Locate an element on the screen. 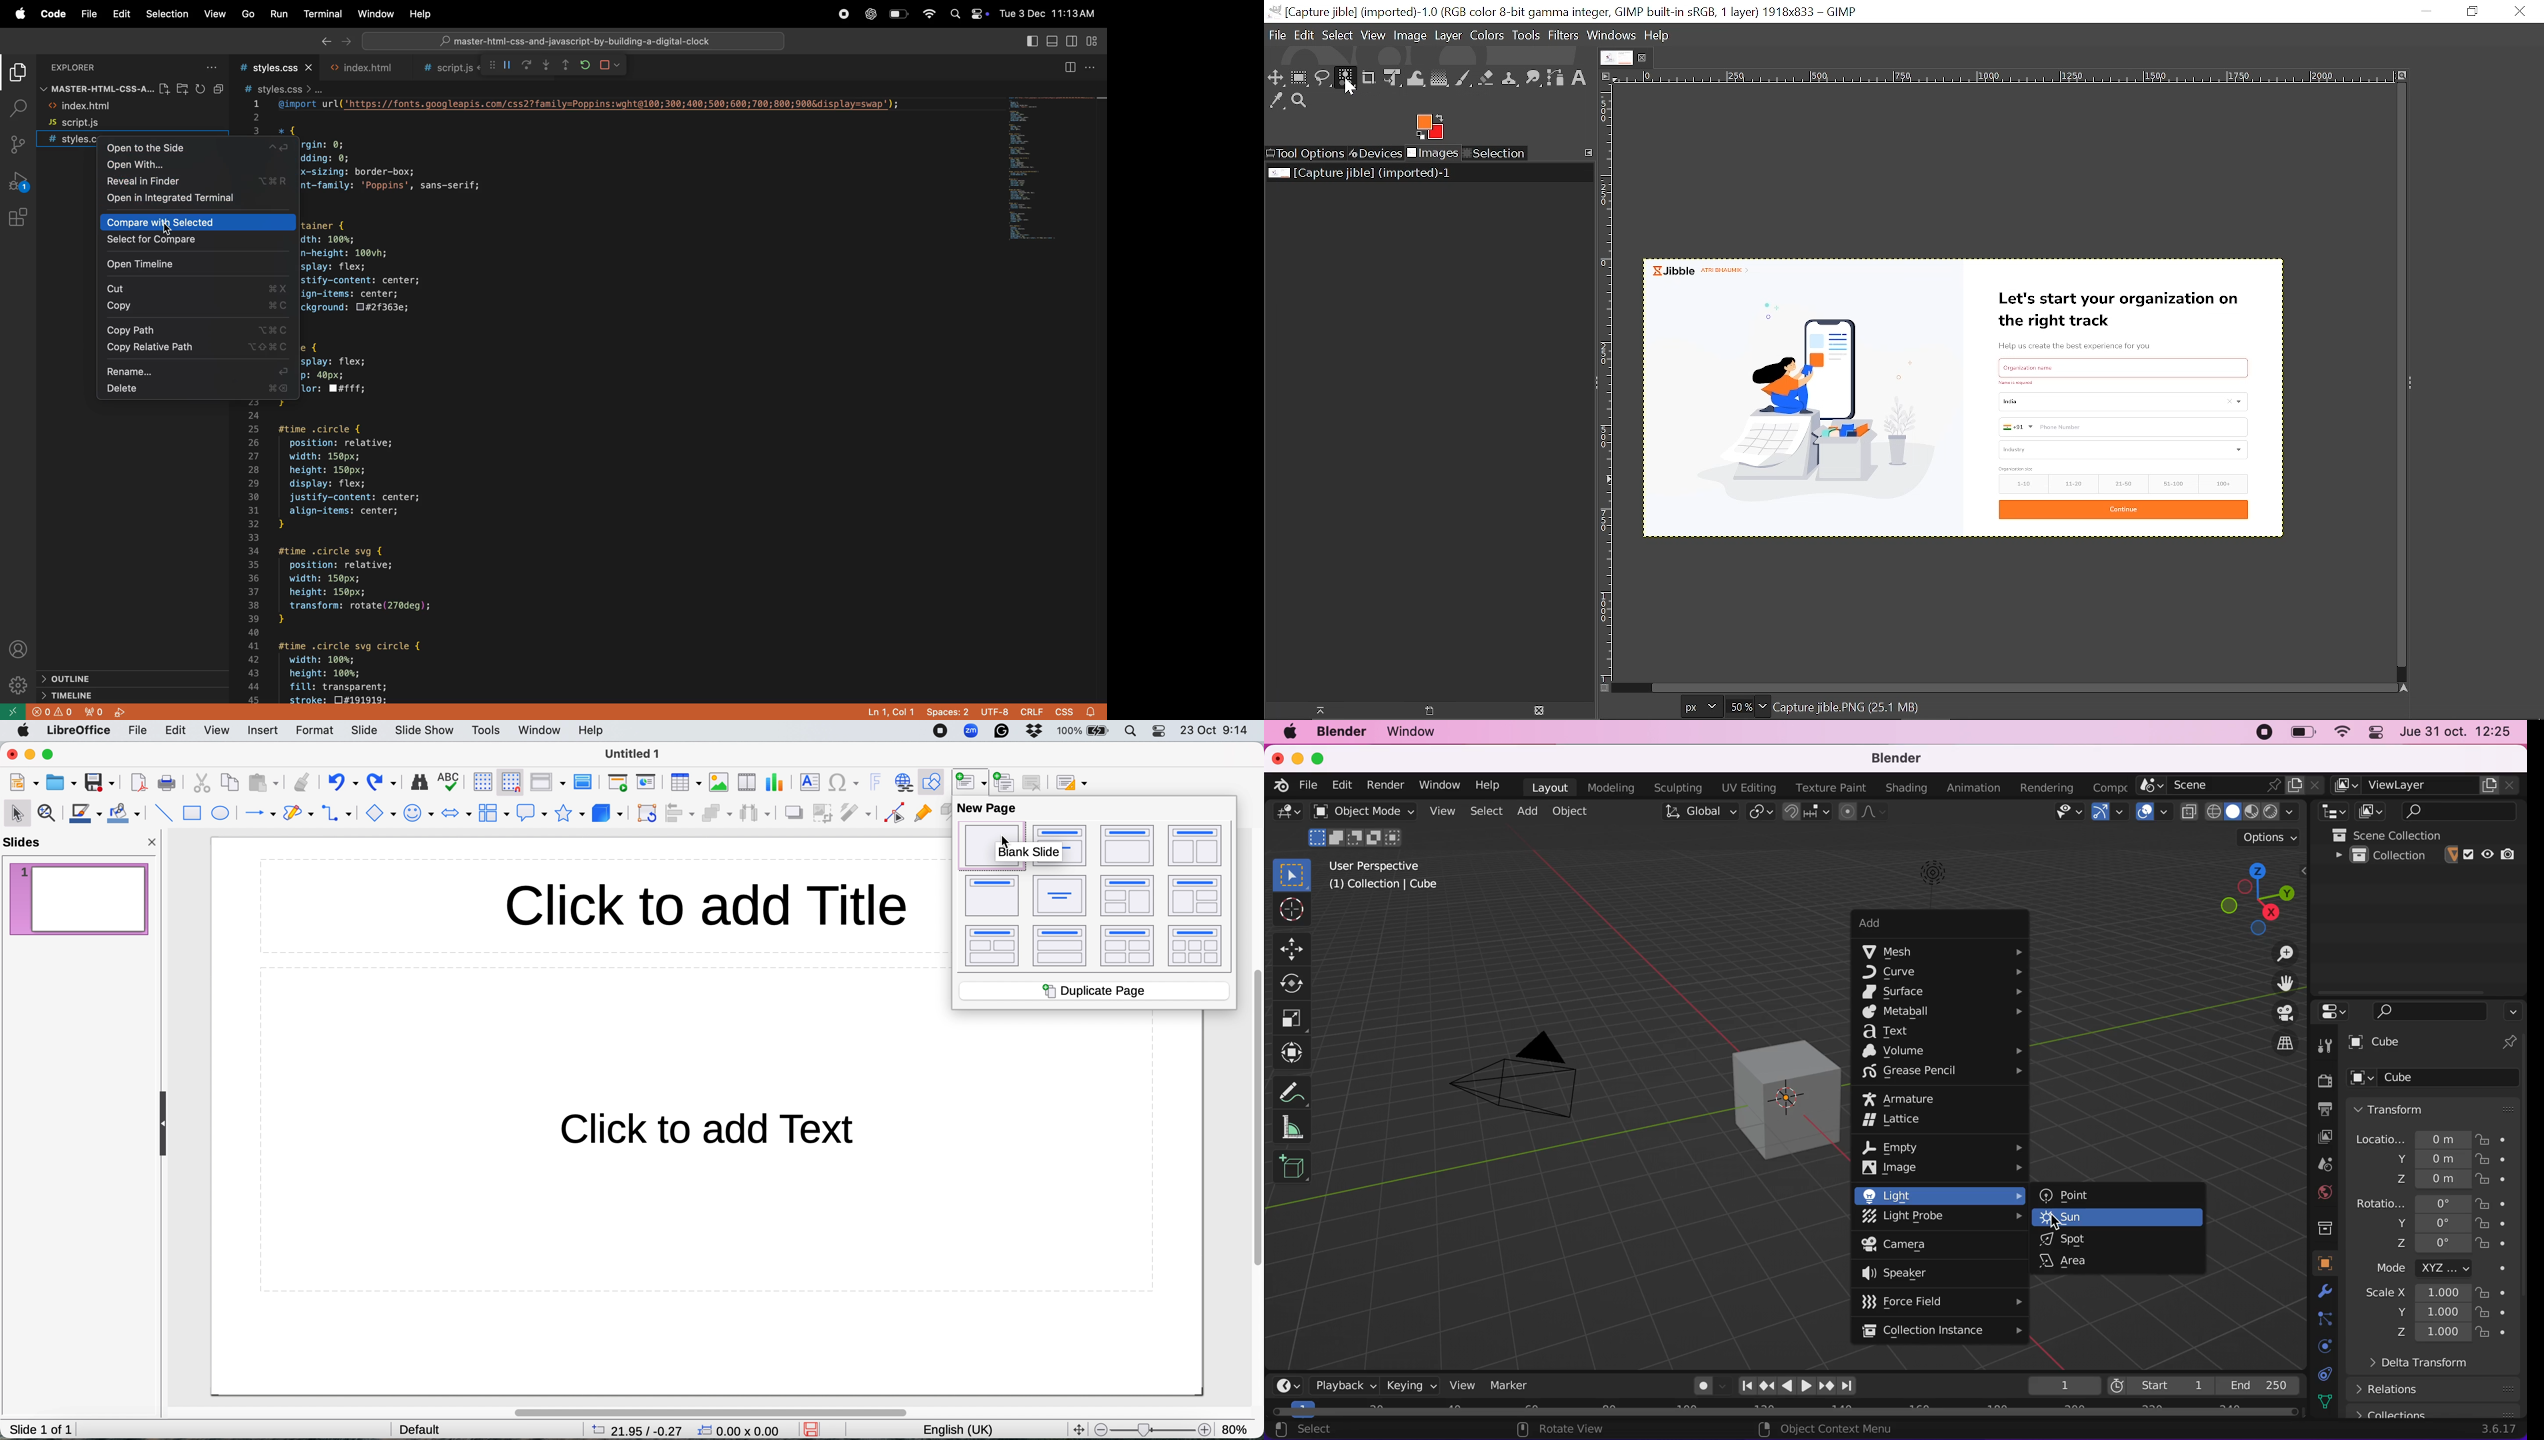 This screenshot has height=1456, width=2548. switch the current view is located at coordinates (2274, 1044).